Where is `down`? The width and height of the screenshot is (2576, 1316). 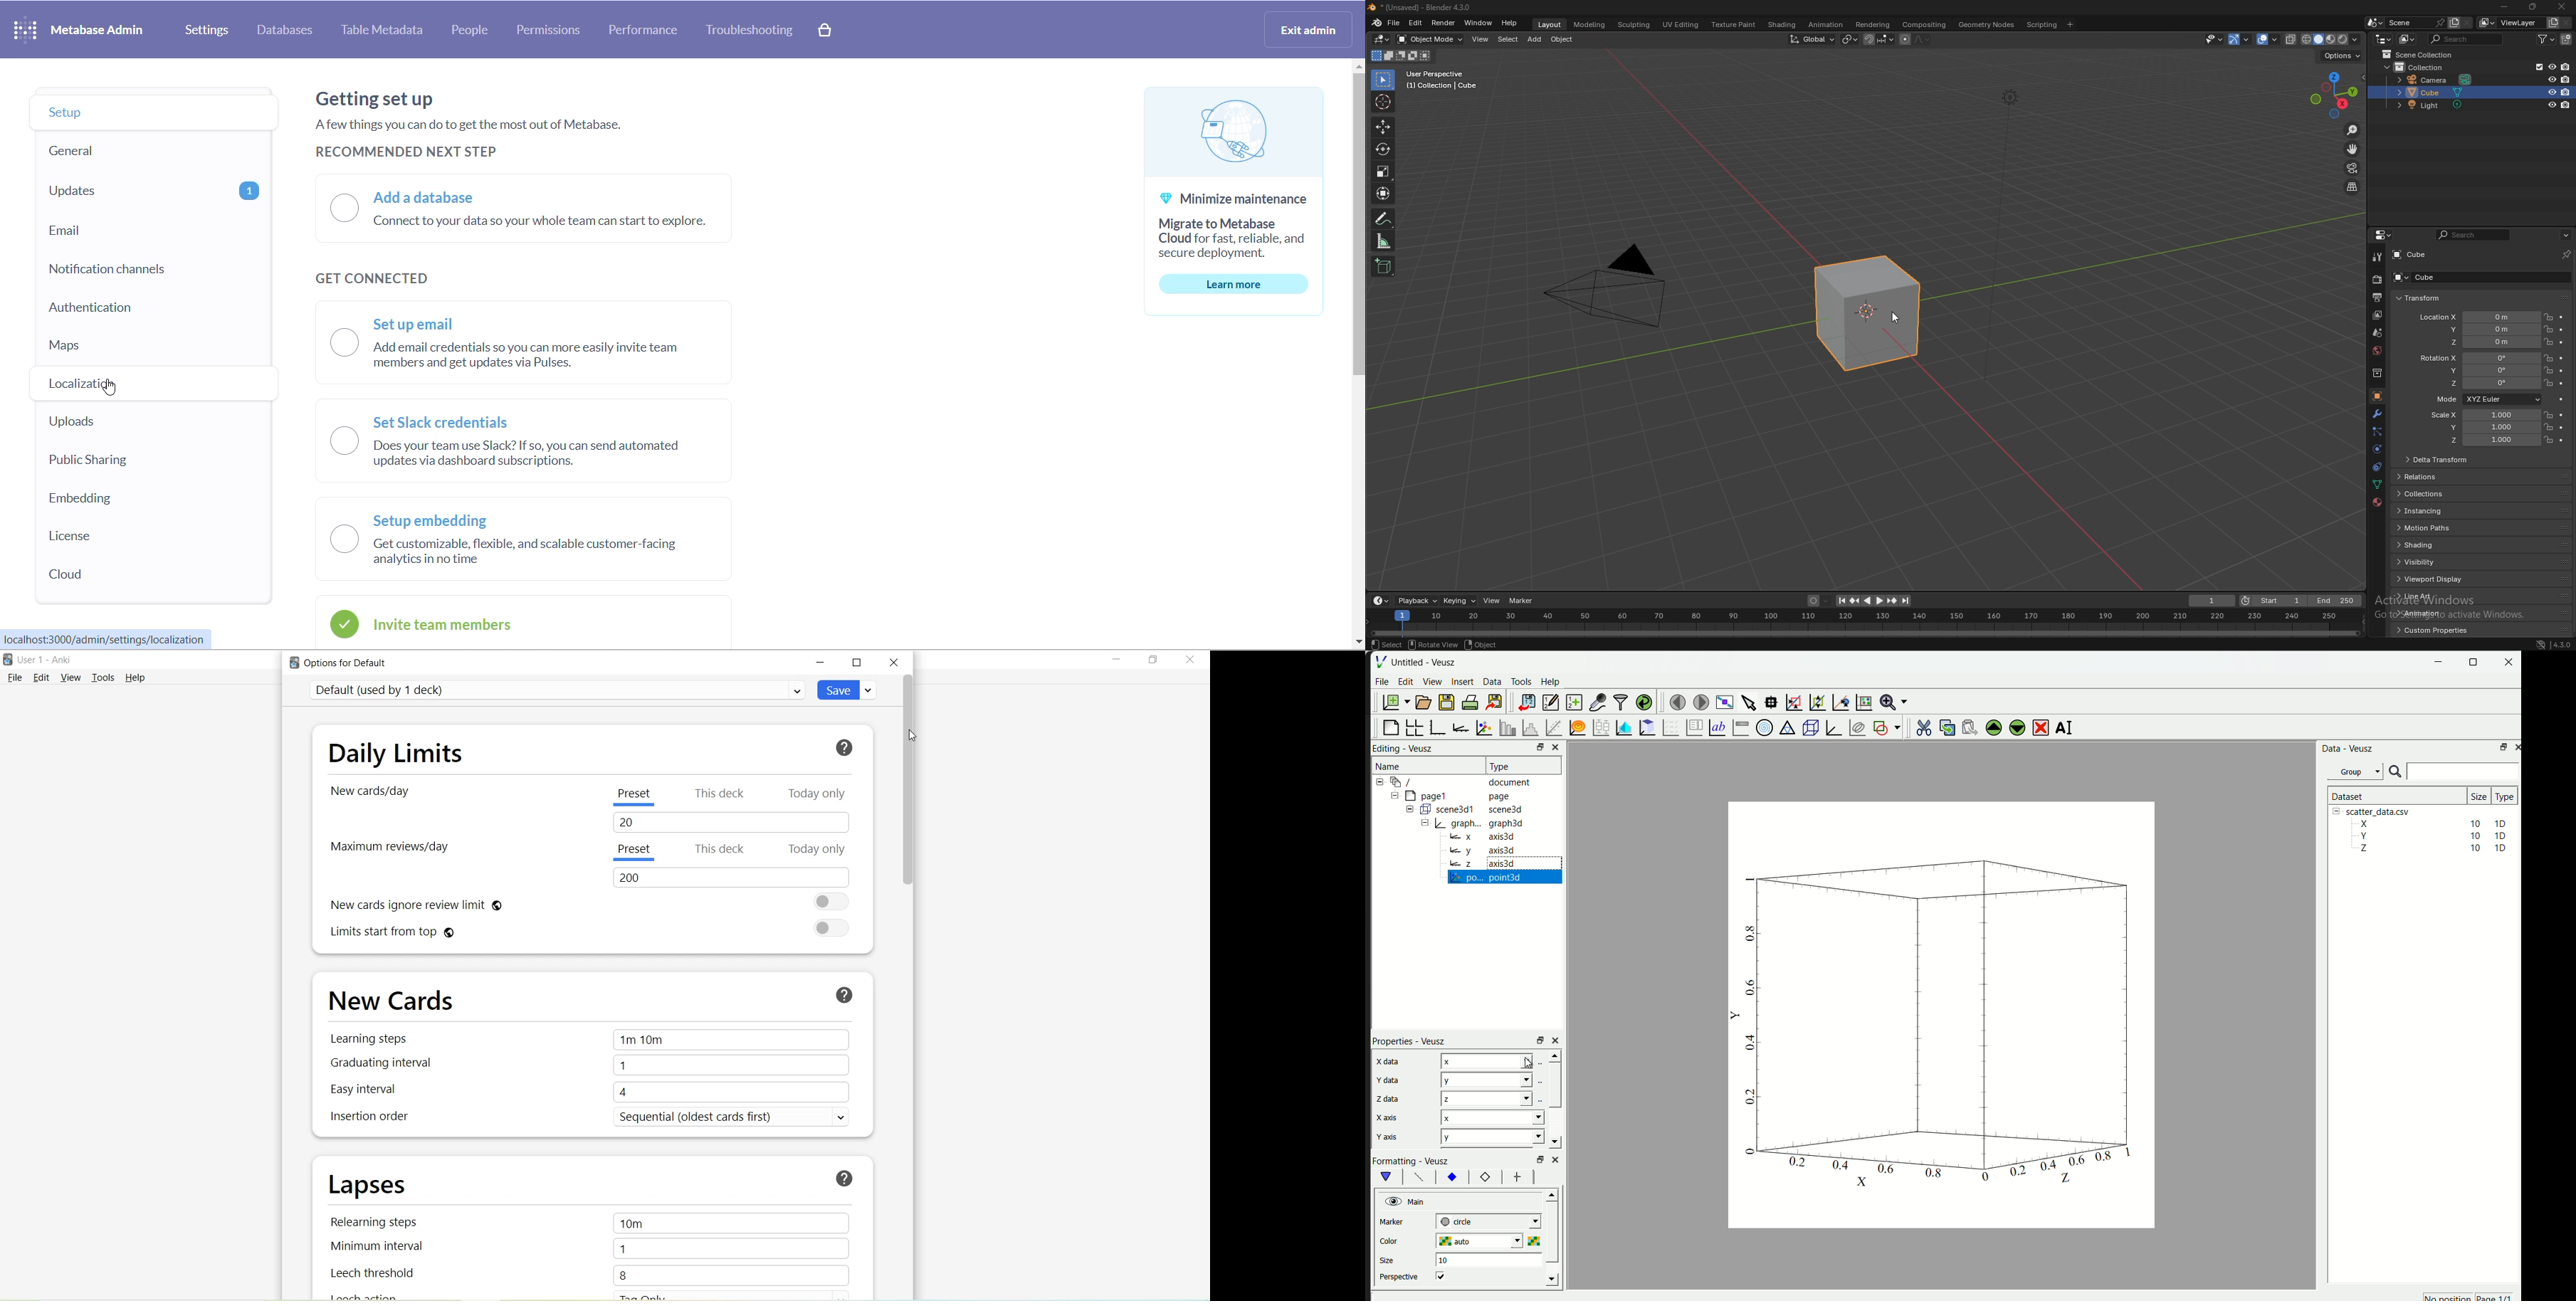 down is located at coordinates (1557, 1143).